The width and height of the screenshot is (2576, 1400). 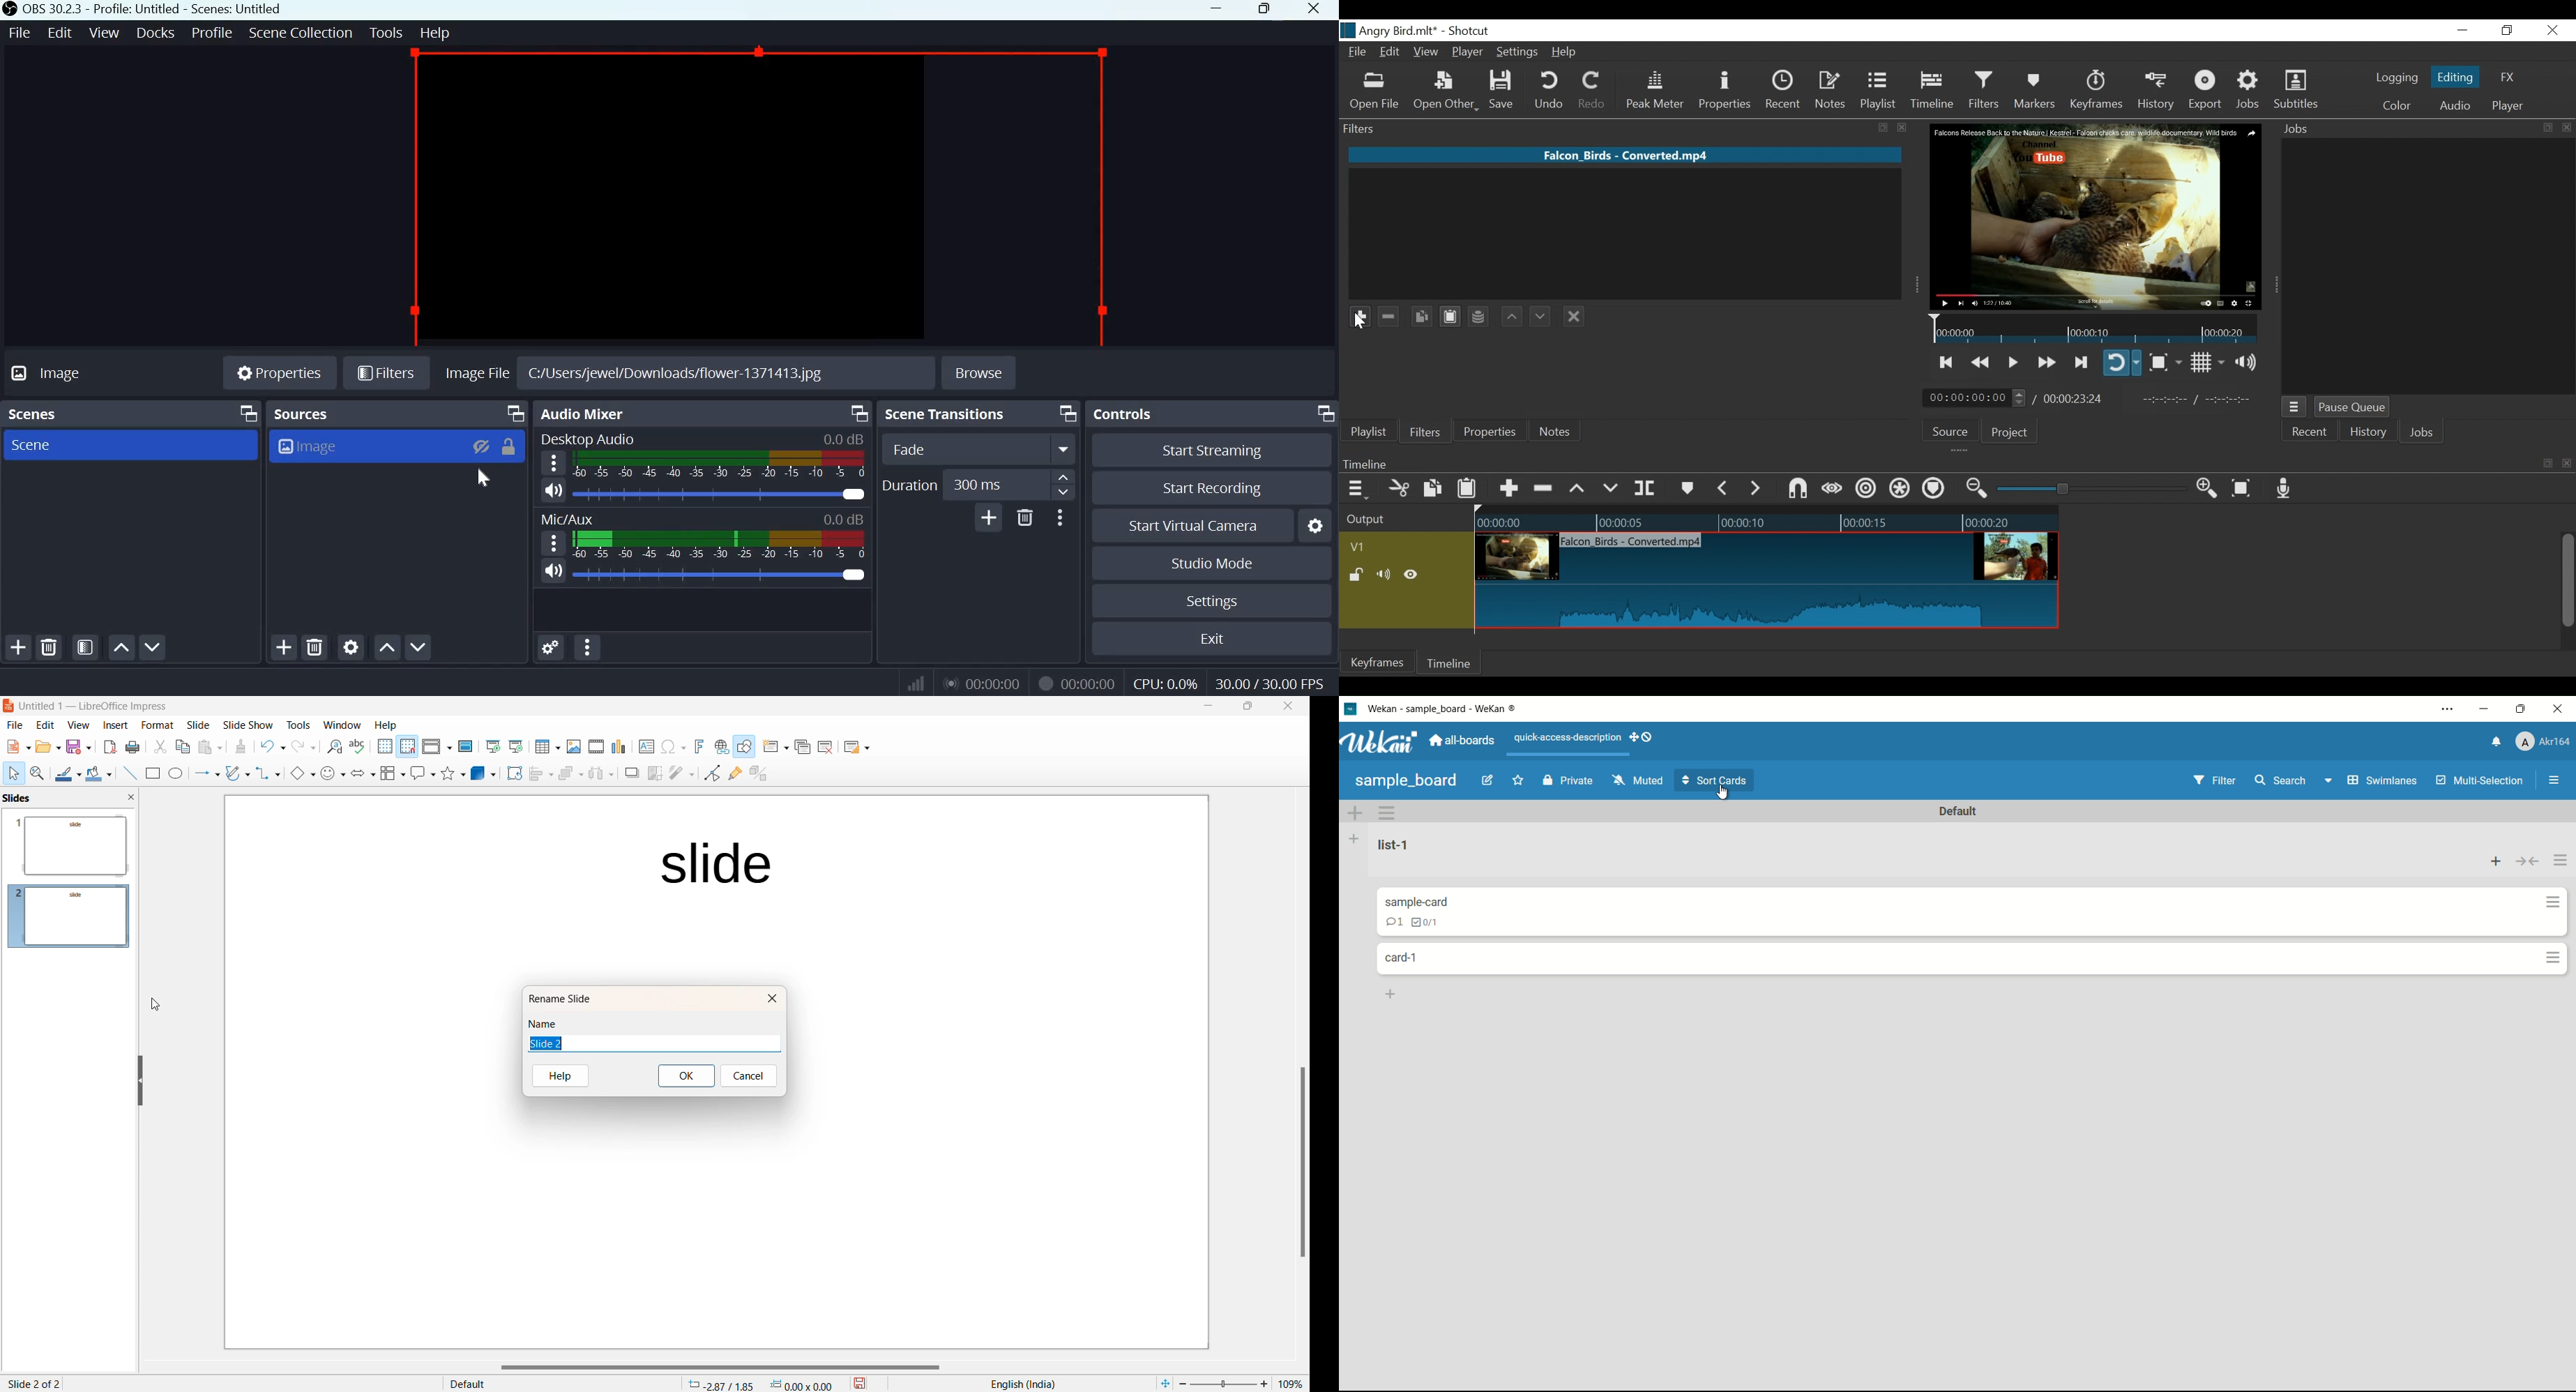 I want to click on View, so click(x=1426, y=53).